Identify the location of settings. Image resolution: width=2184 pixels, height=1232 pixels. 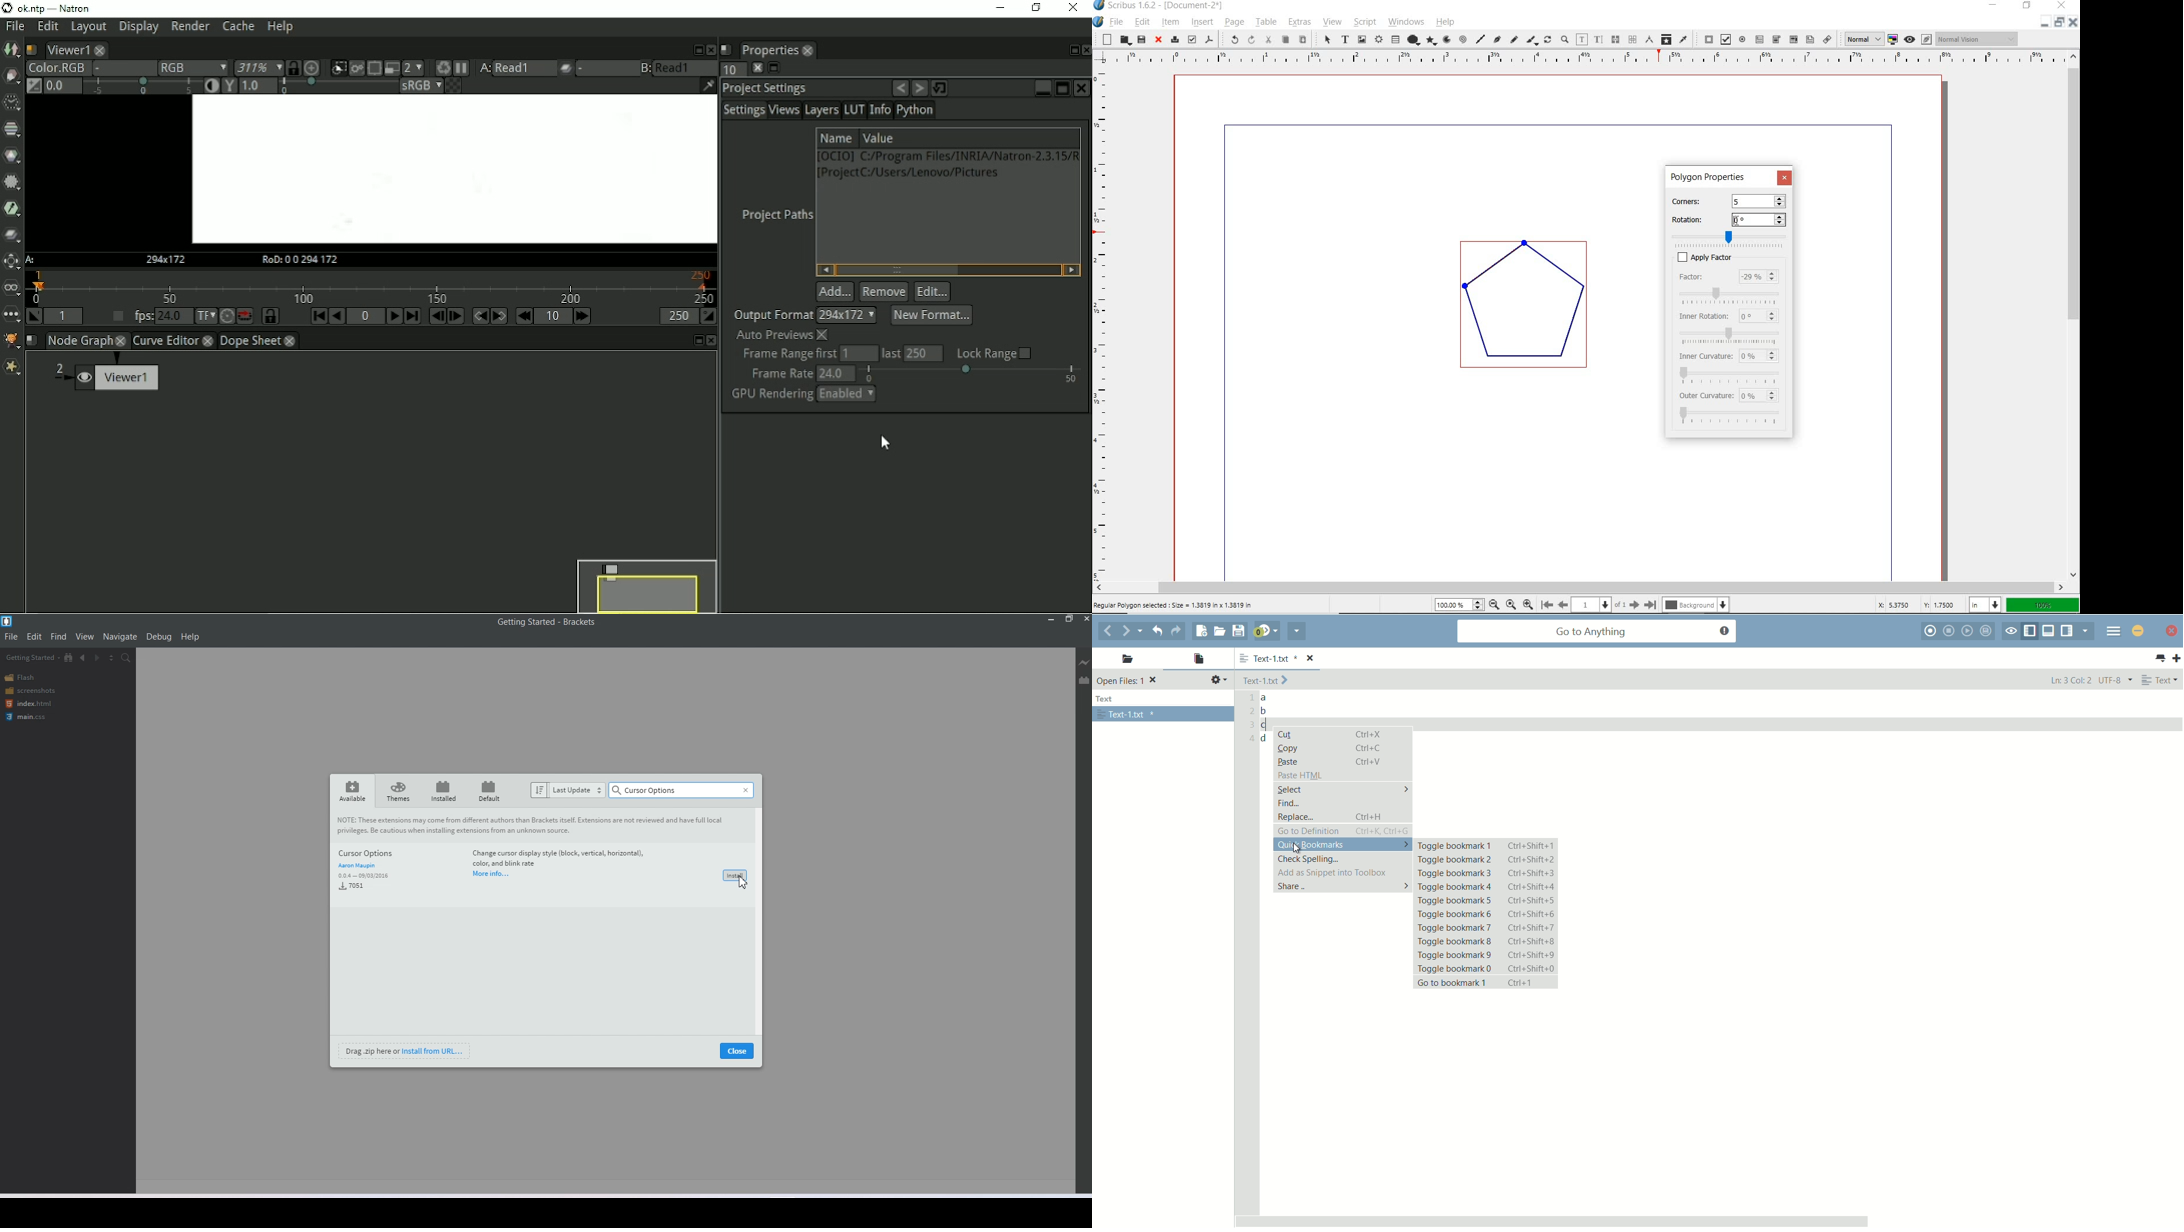
(1219, 680).